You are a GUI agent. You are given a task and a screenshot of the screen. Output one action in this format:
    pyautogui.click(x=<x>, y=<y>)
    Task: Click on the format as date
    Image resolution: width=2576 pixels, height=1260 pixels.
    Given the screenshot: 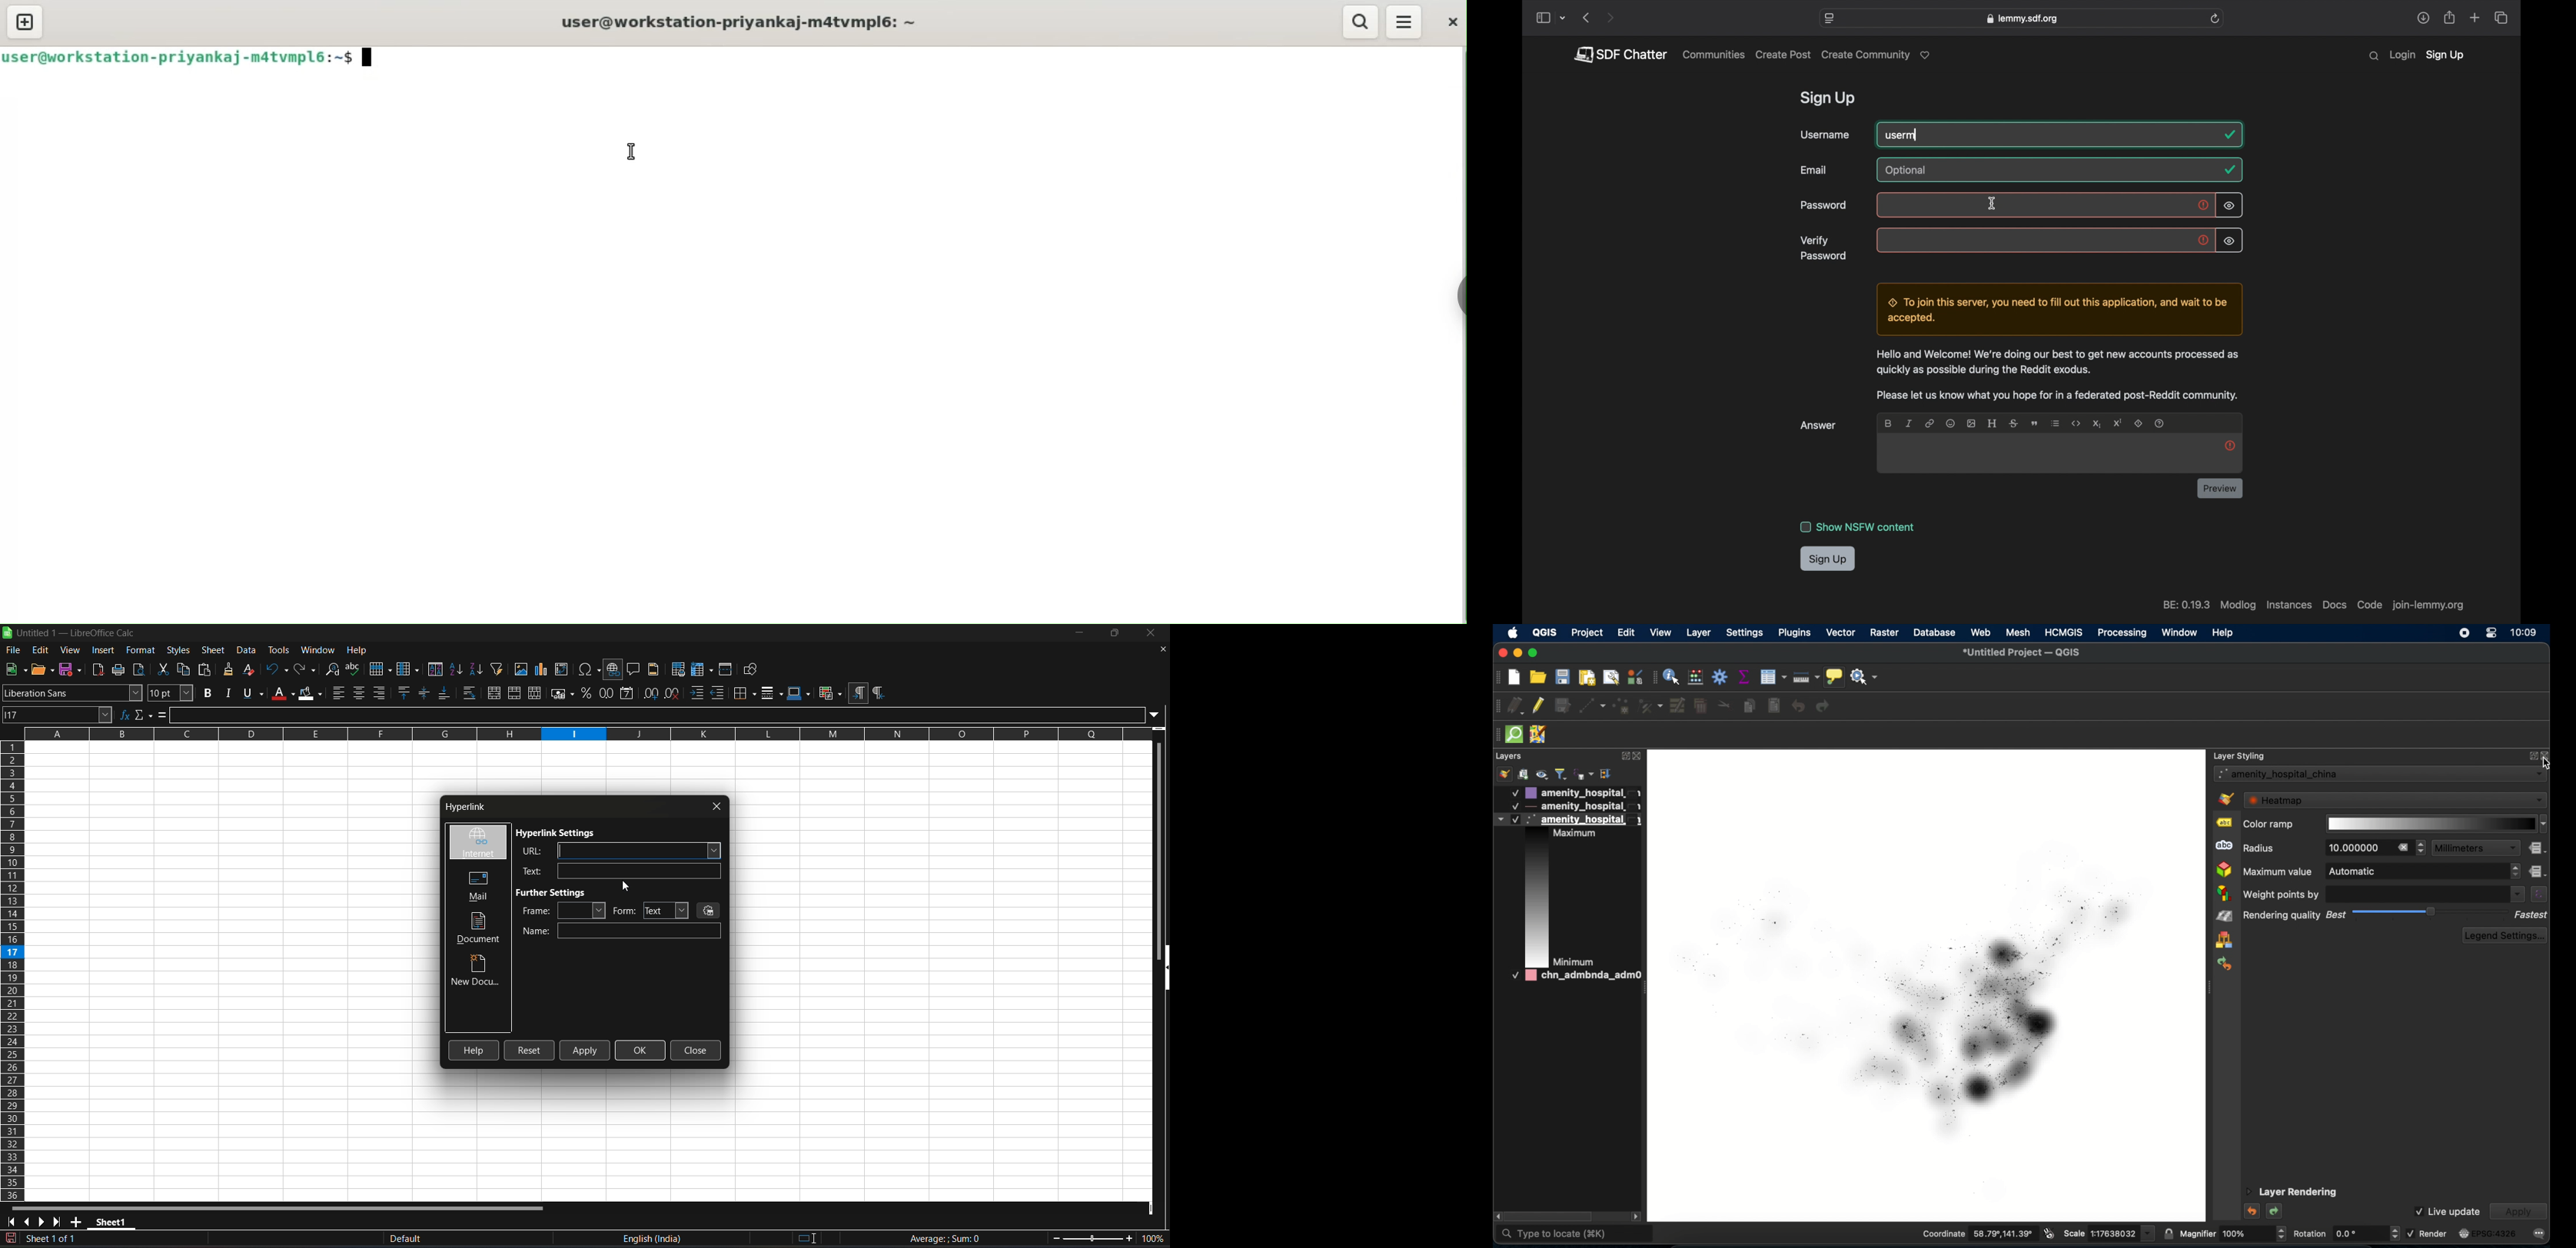 What is the action you would take?
    pyautogui.click(x=628, y=693)
    